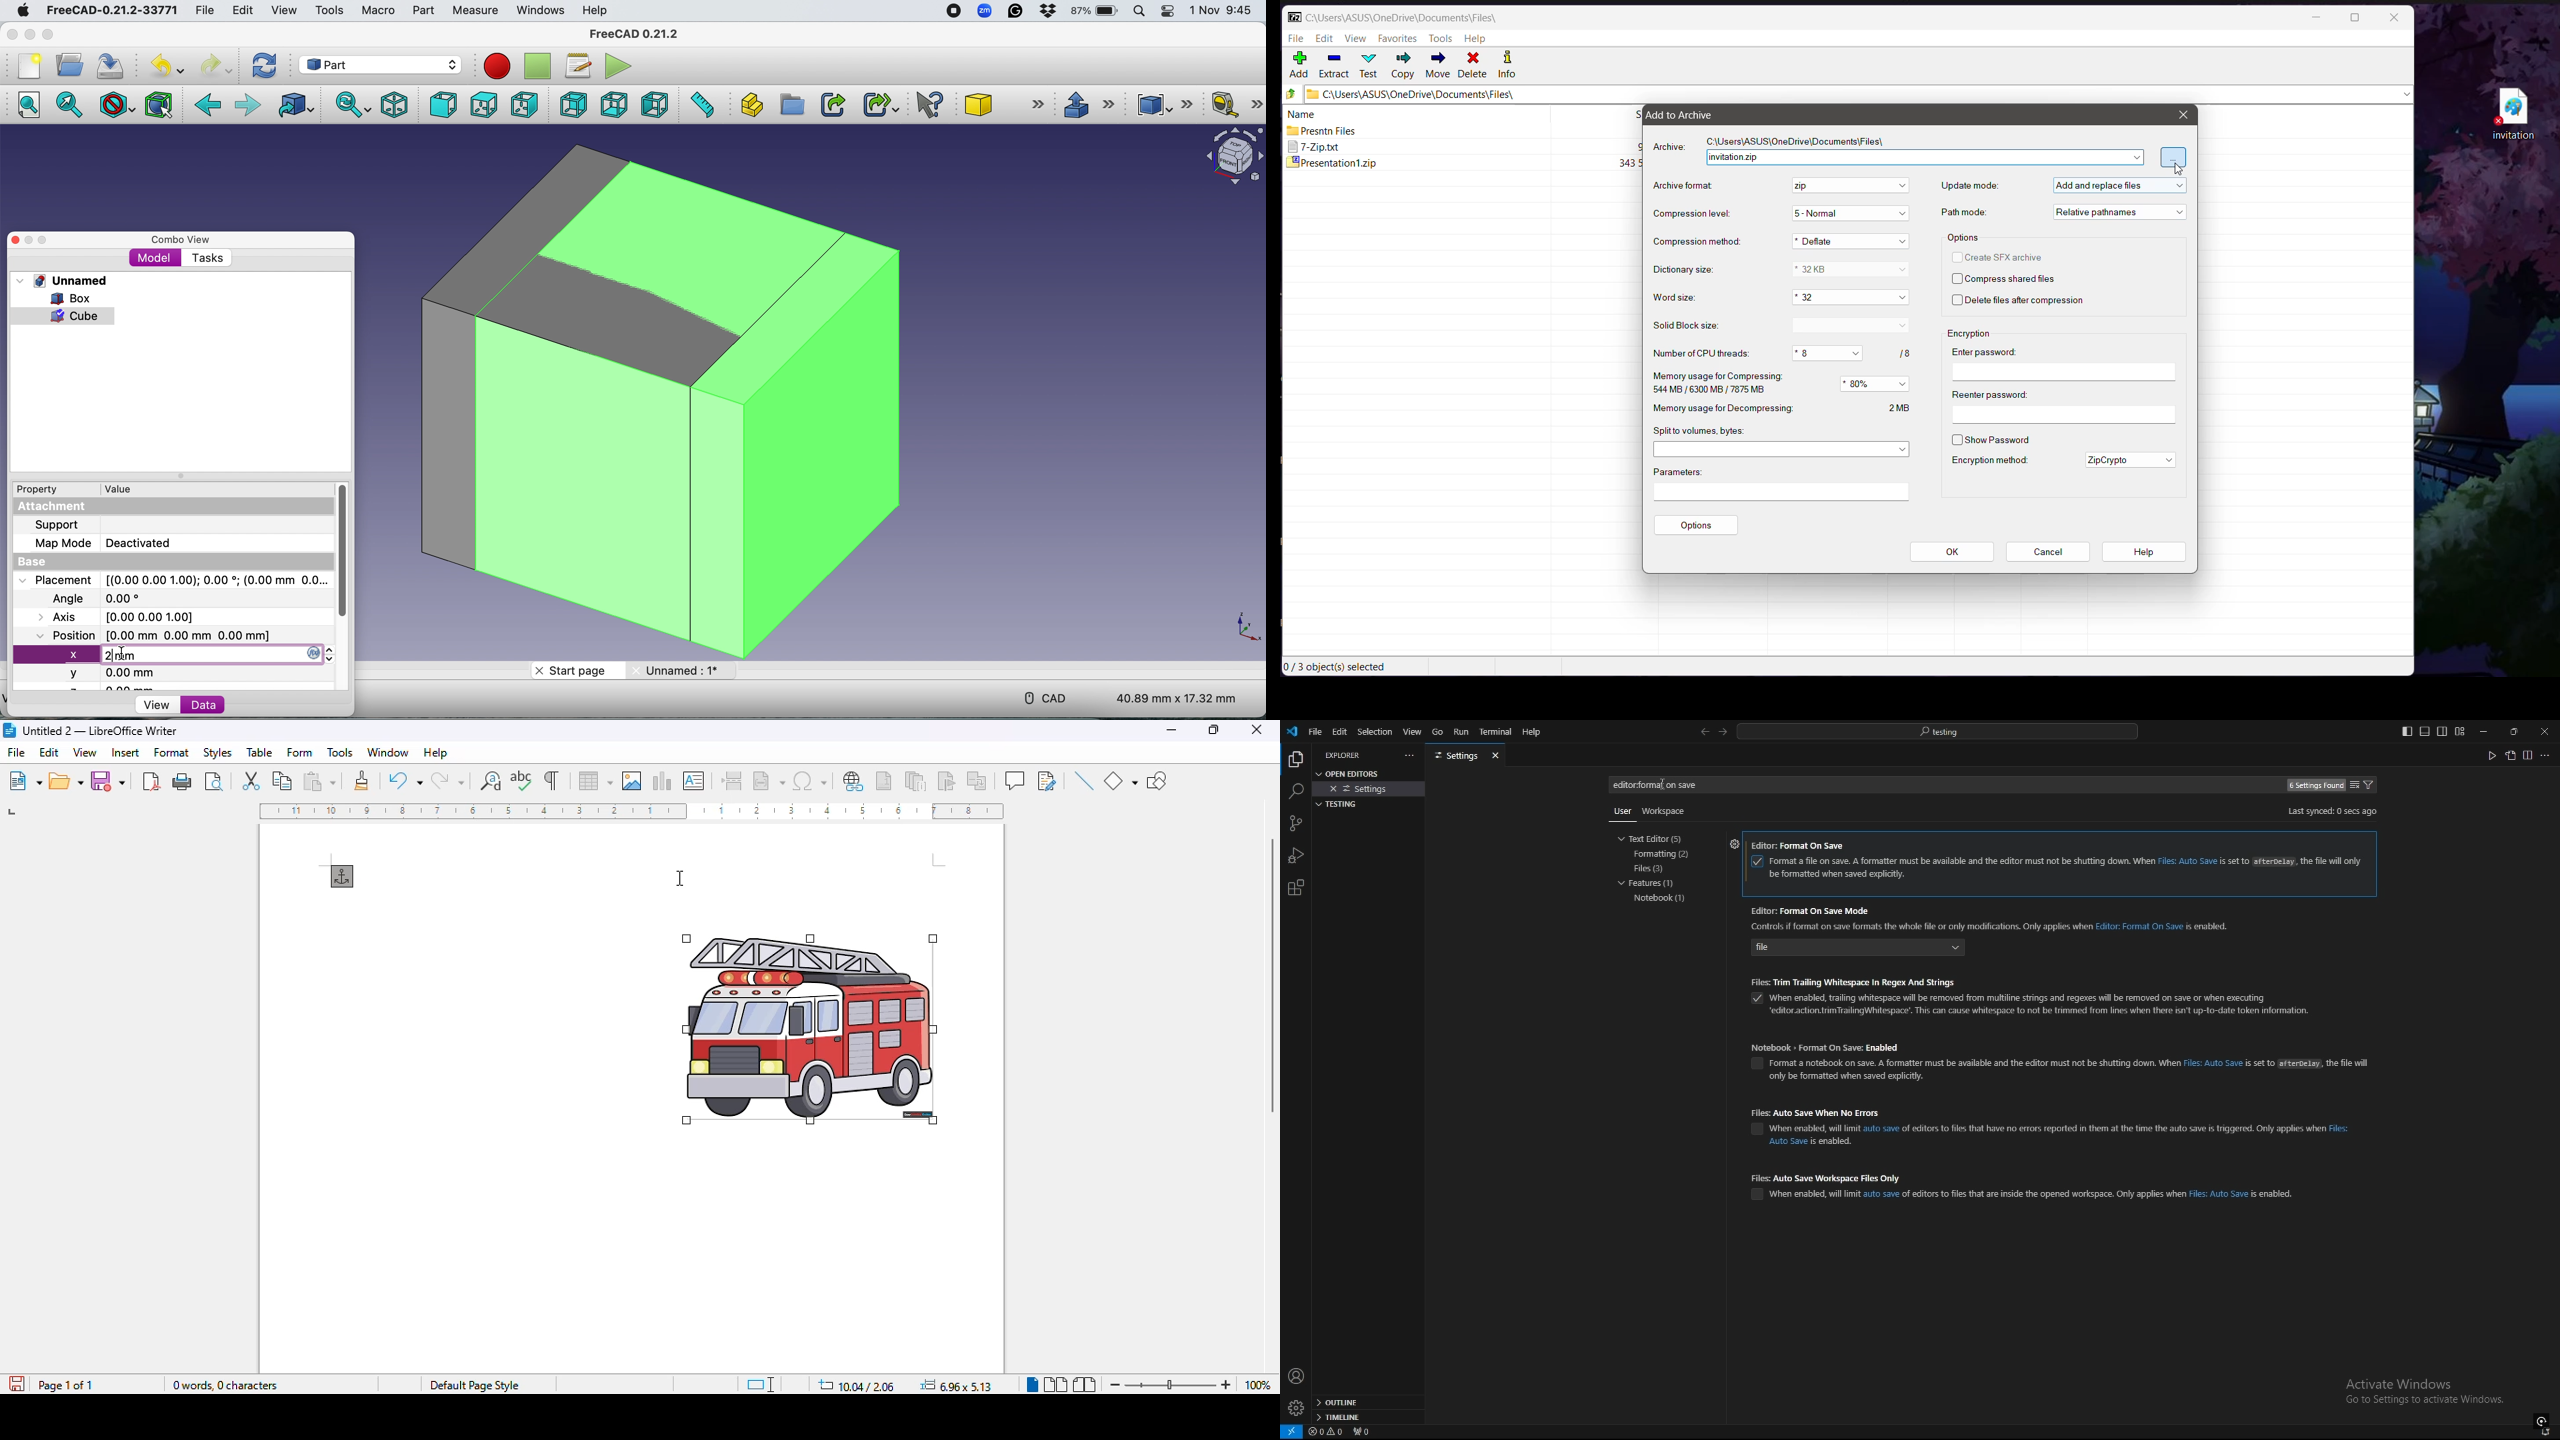 Image resolution: width=2576 pixels, height=1456 pixels. I want to click on toggle print preview, so click(214, 781).